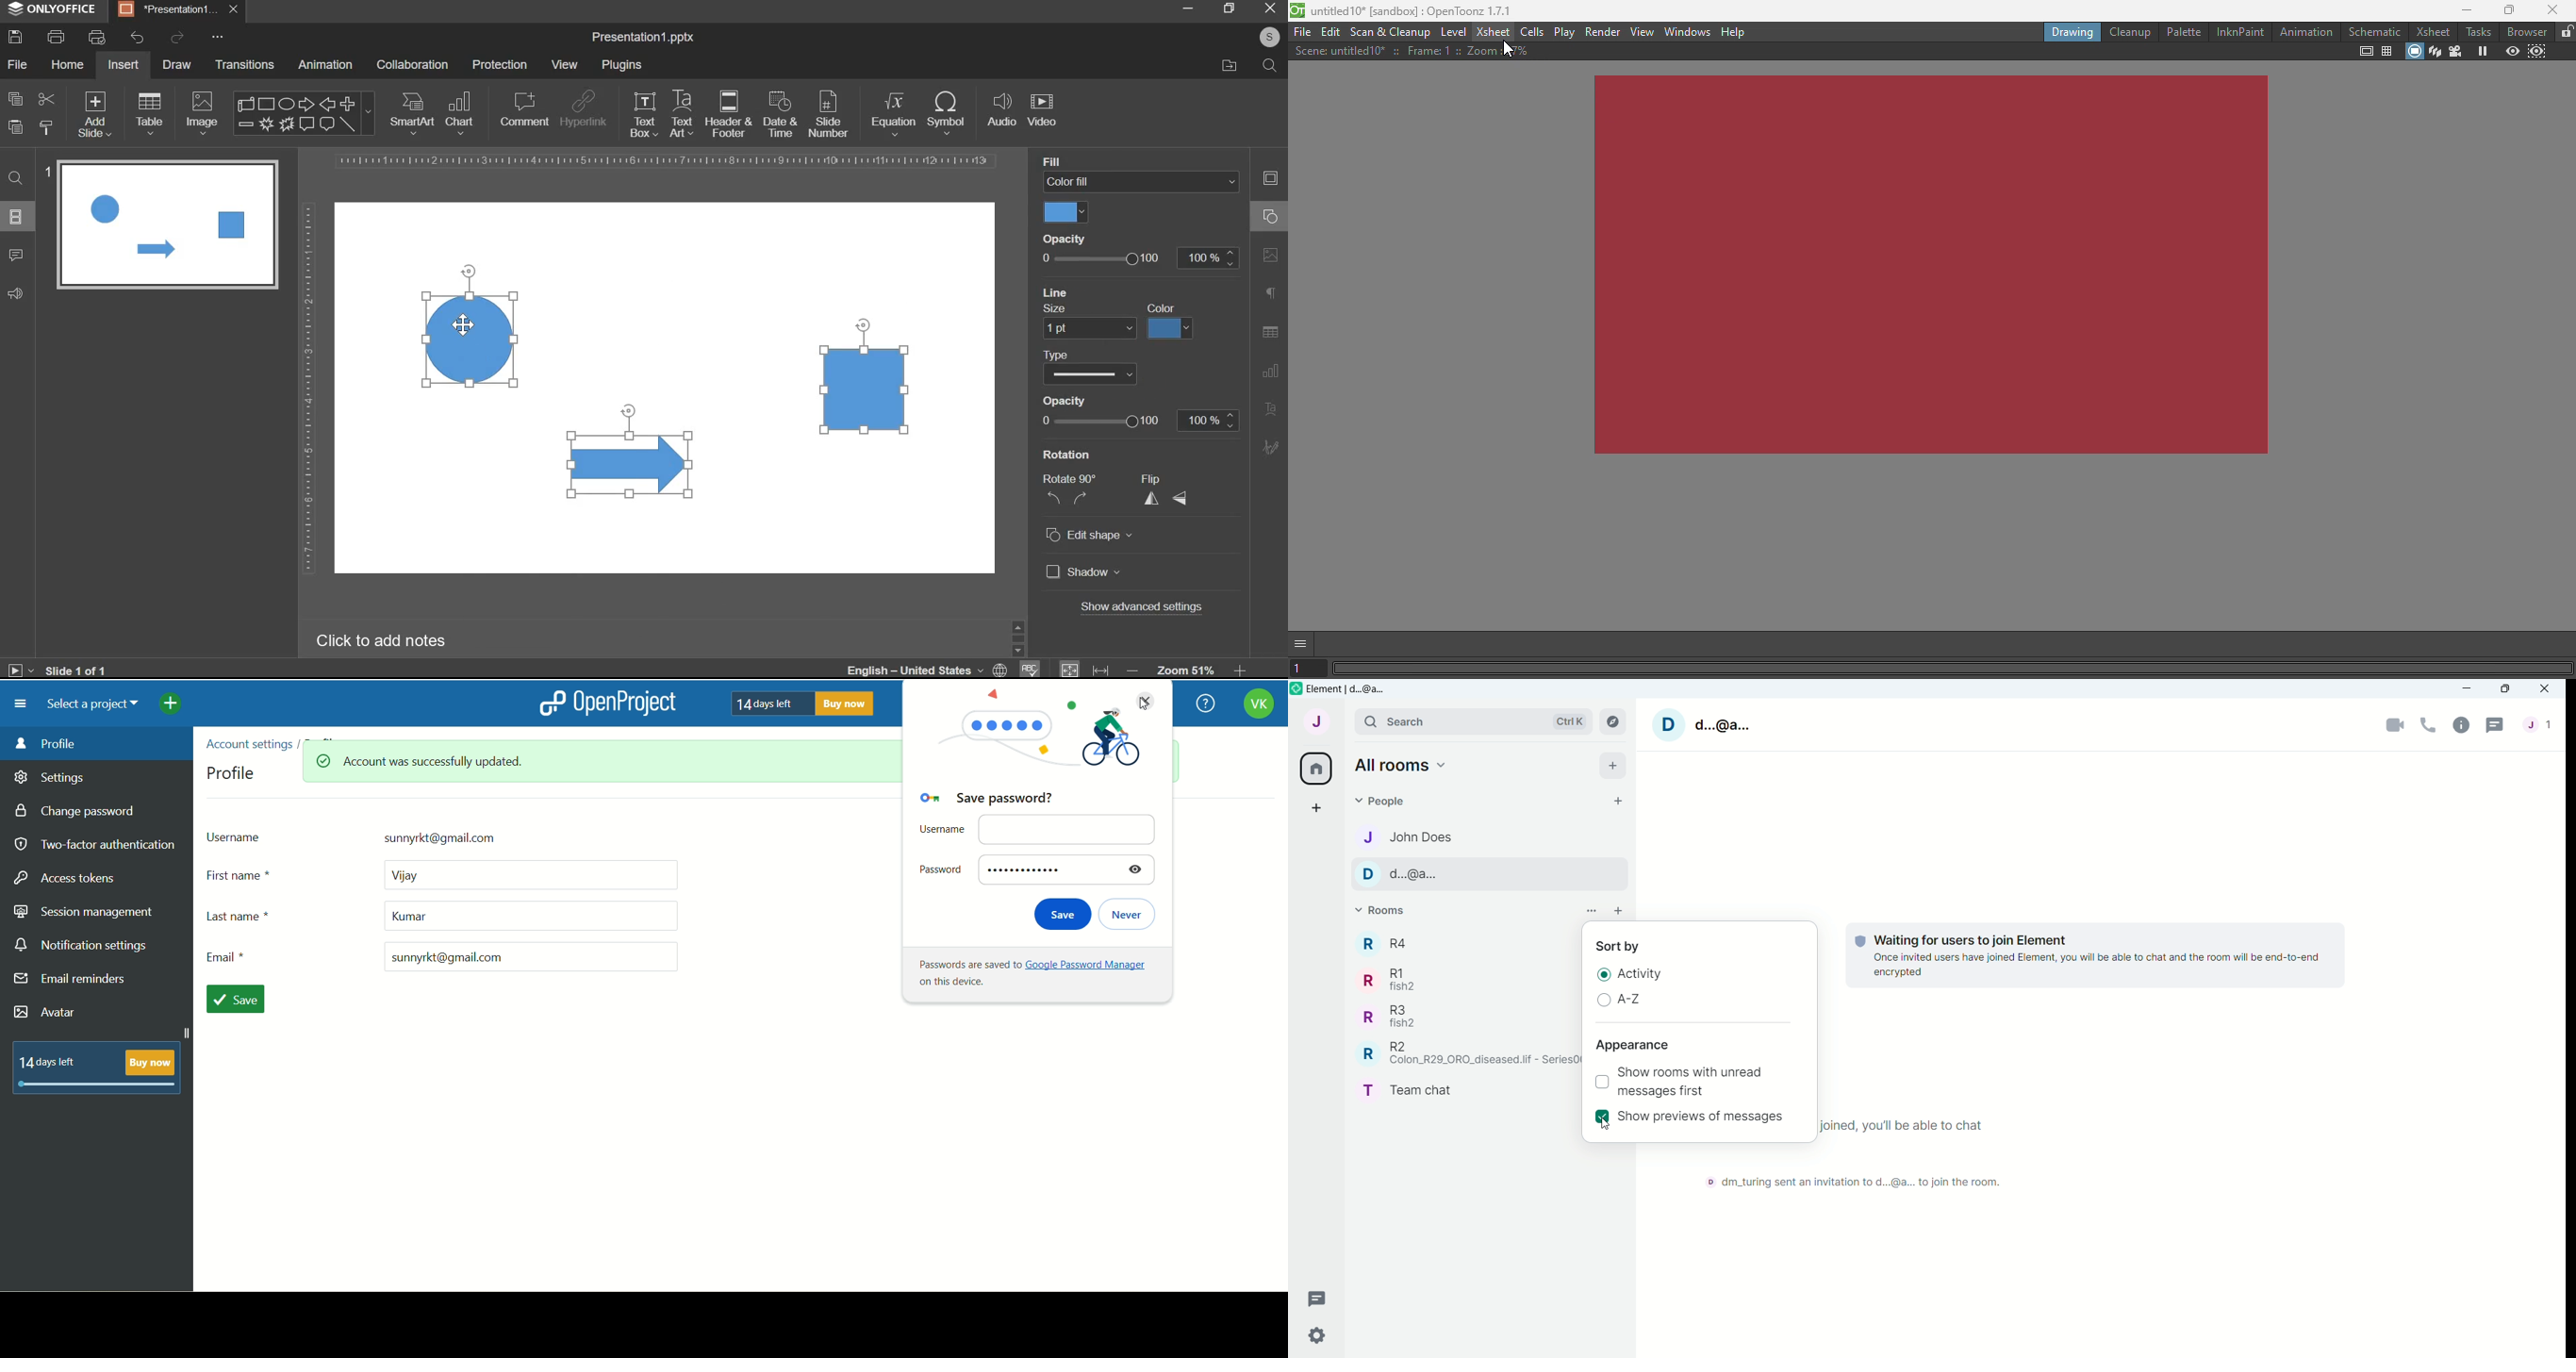 The width and height of the screenshot is (2576, 1372). Describe the element at coordinates (1058, 914) in the screenshot. I see `save` at that location.